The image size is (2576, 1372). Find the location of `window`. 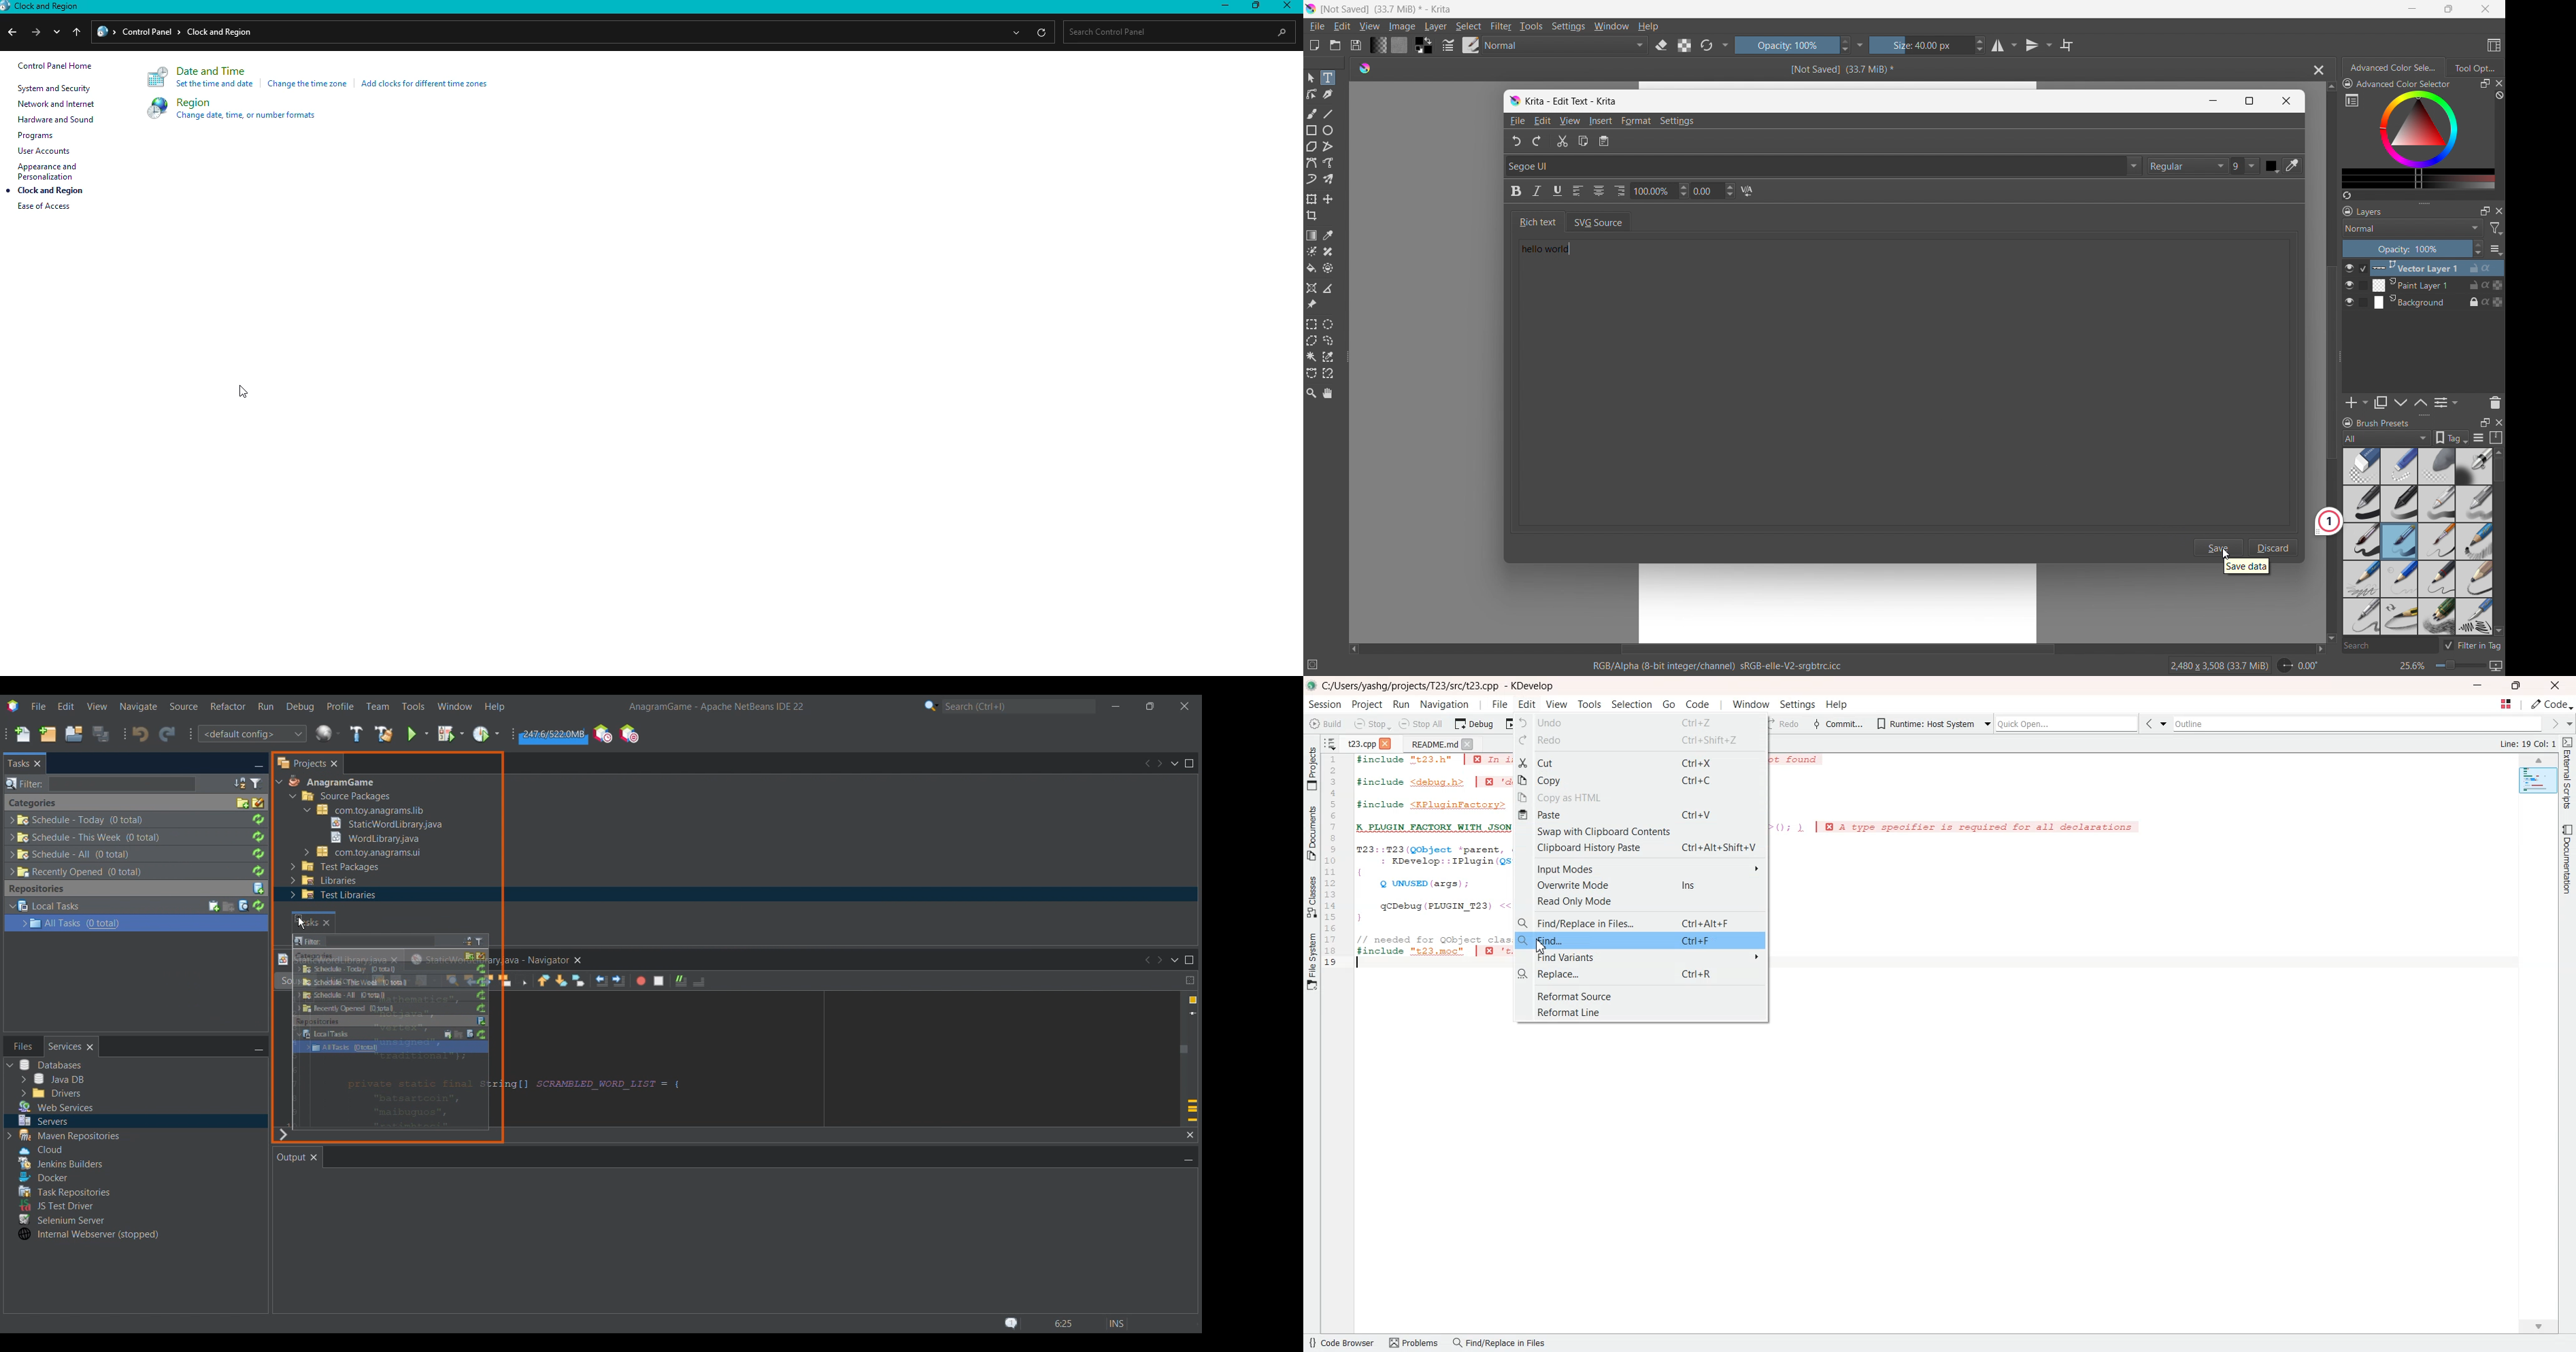

window is located at coordinates (1611, 26).